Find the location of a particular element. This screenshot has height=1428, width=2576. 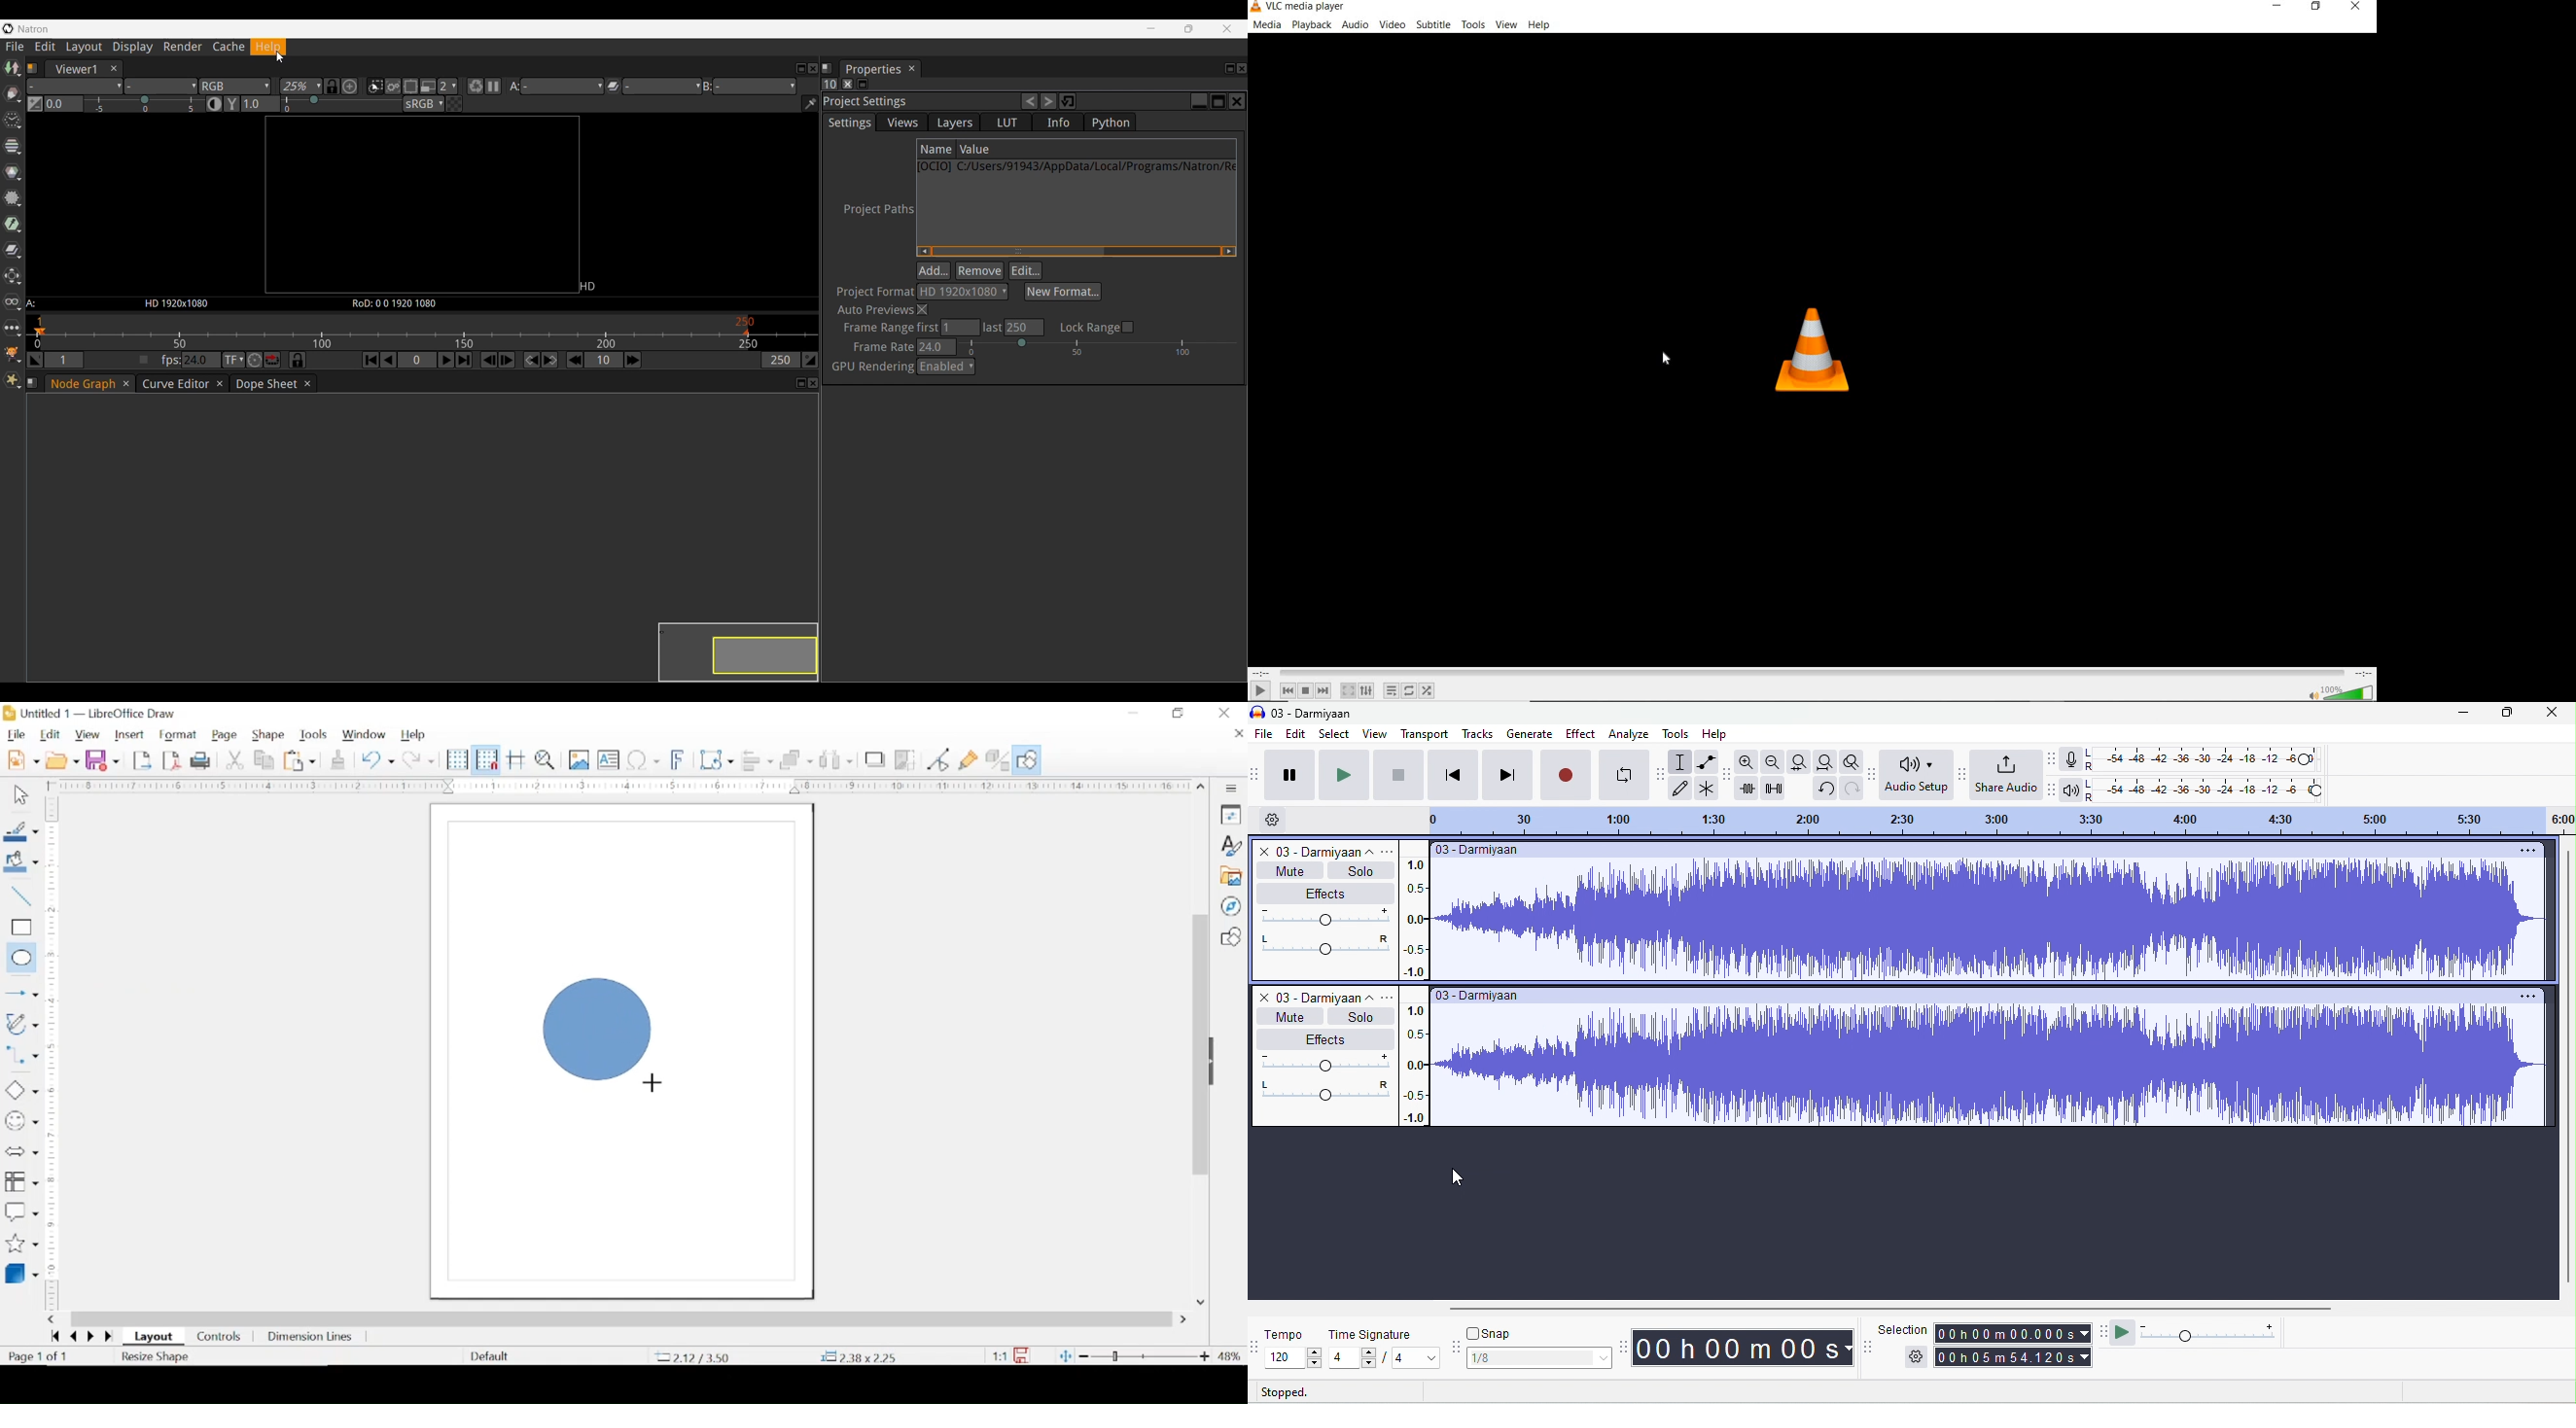

coordinates is located at coordinates (856, 1356).